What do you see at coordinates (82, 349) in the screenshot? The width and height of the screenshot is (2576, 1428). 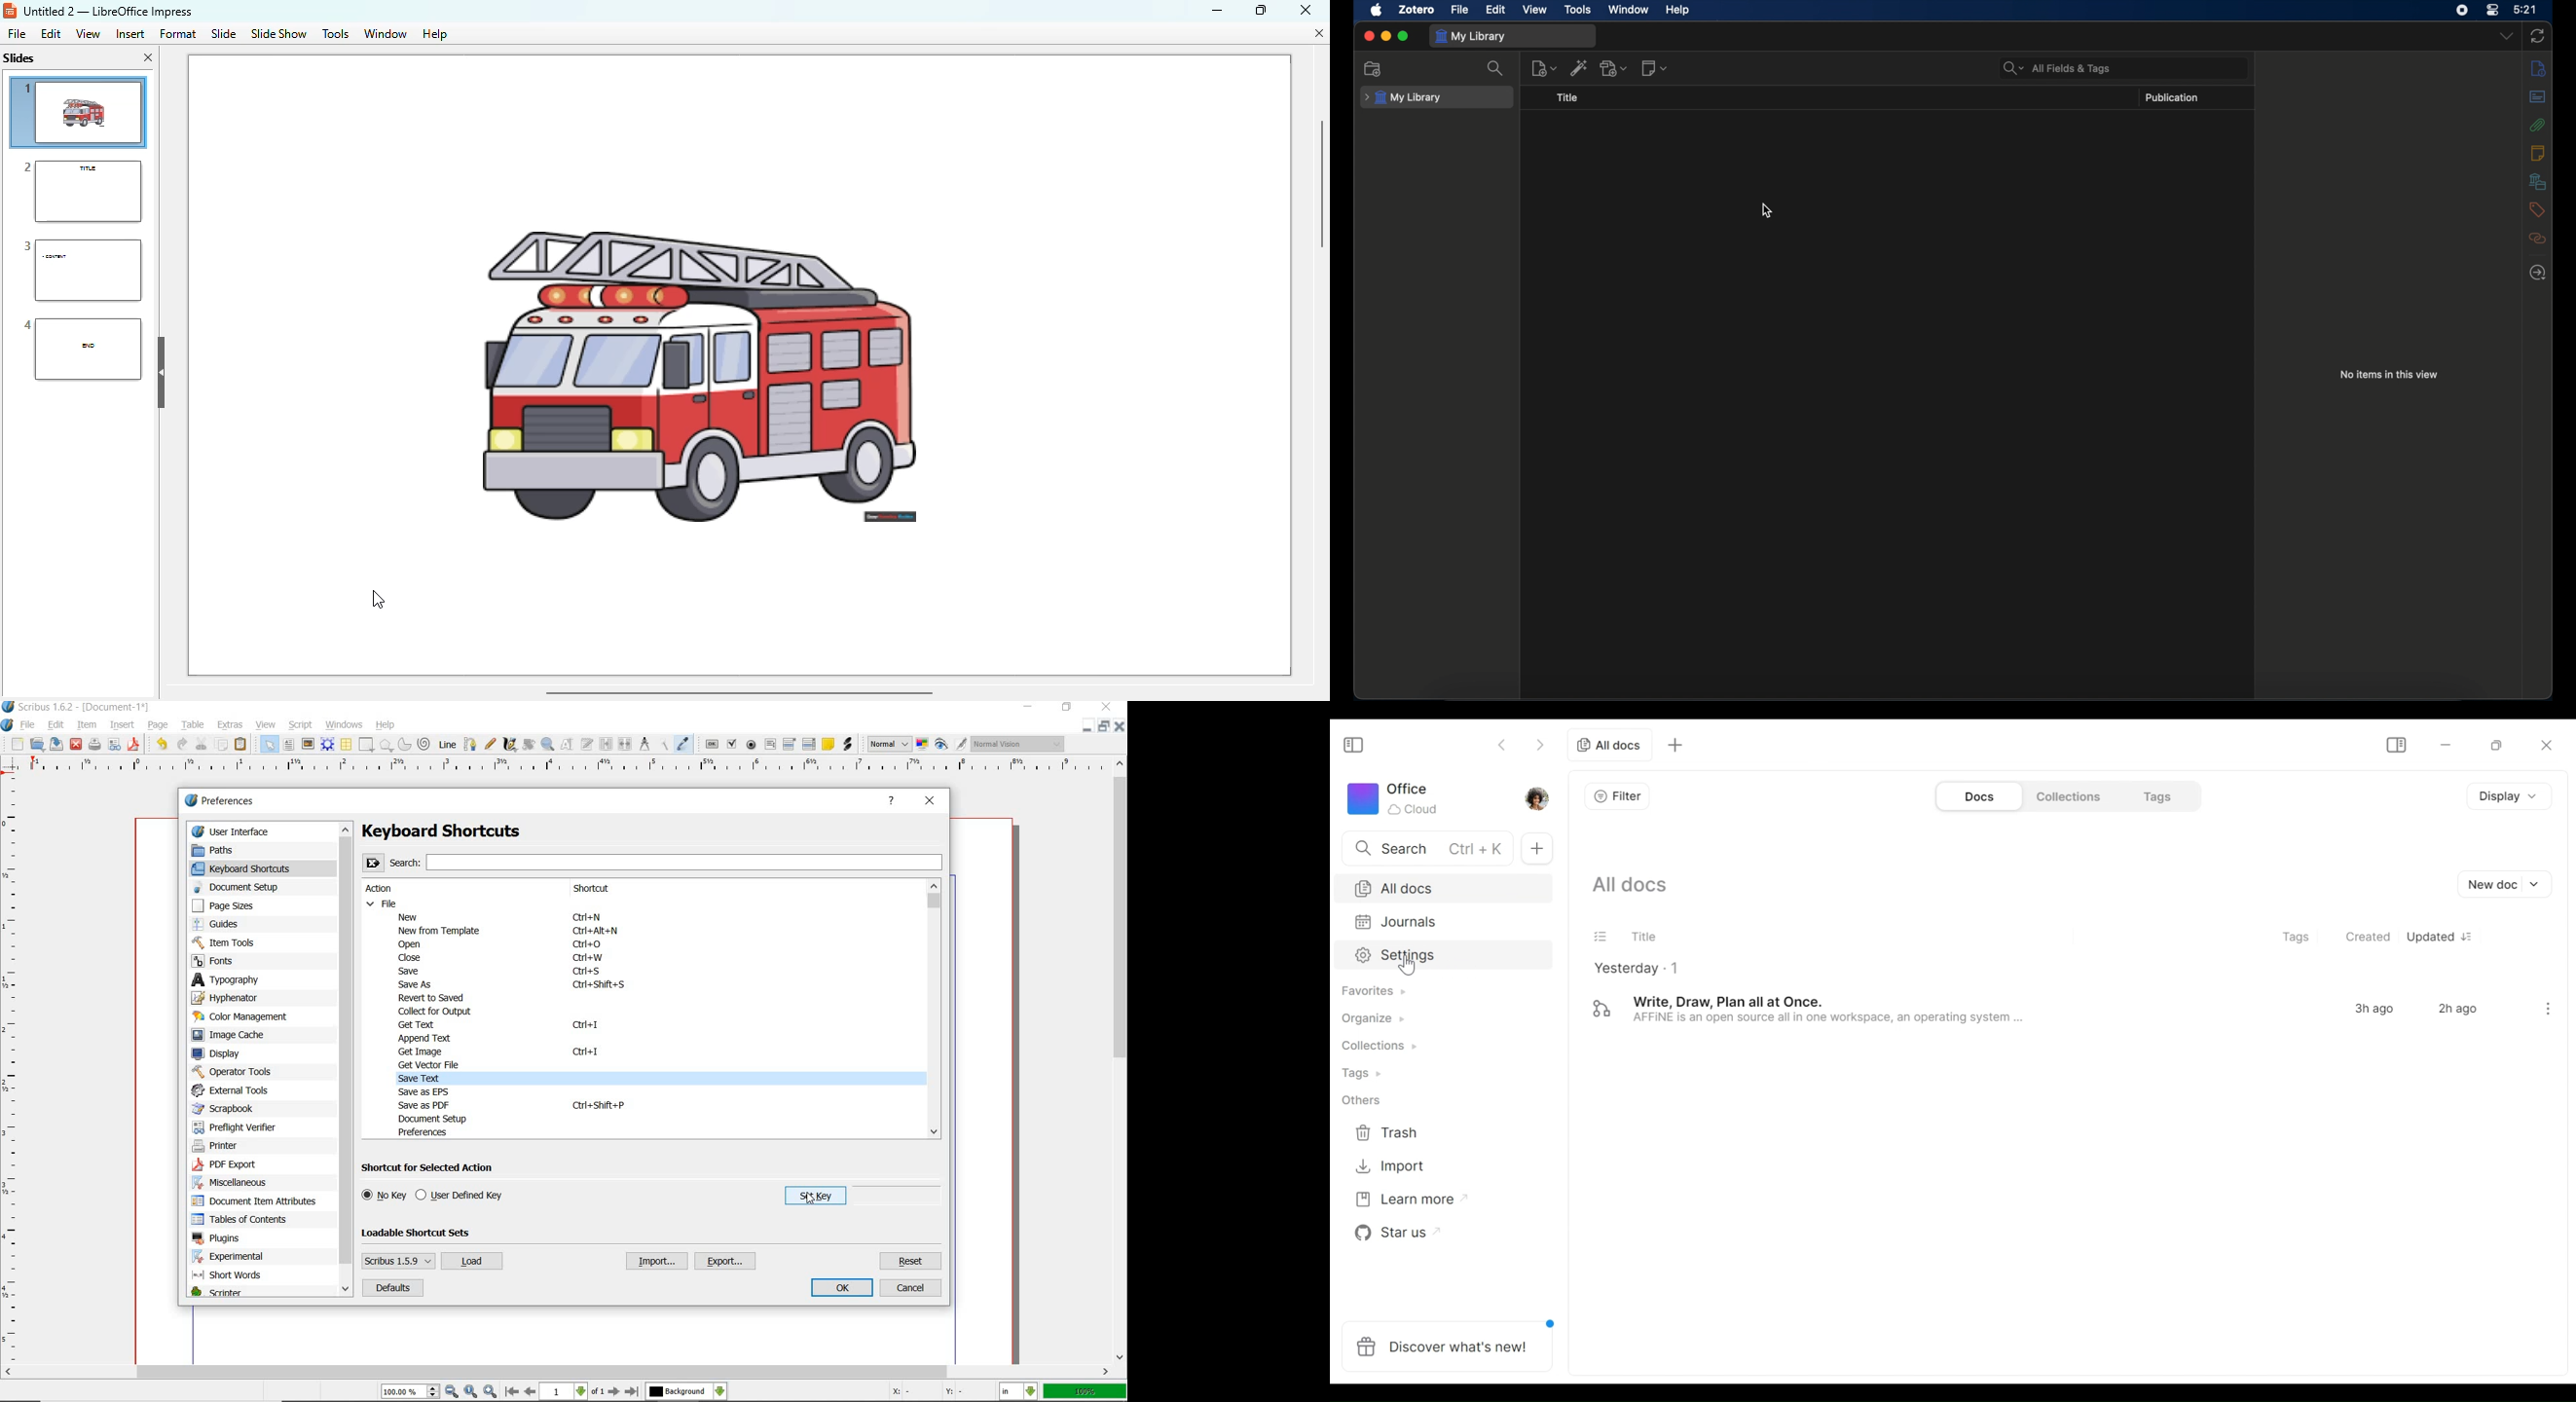 I see `slide 4` at bounding box center [82, 349].